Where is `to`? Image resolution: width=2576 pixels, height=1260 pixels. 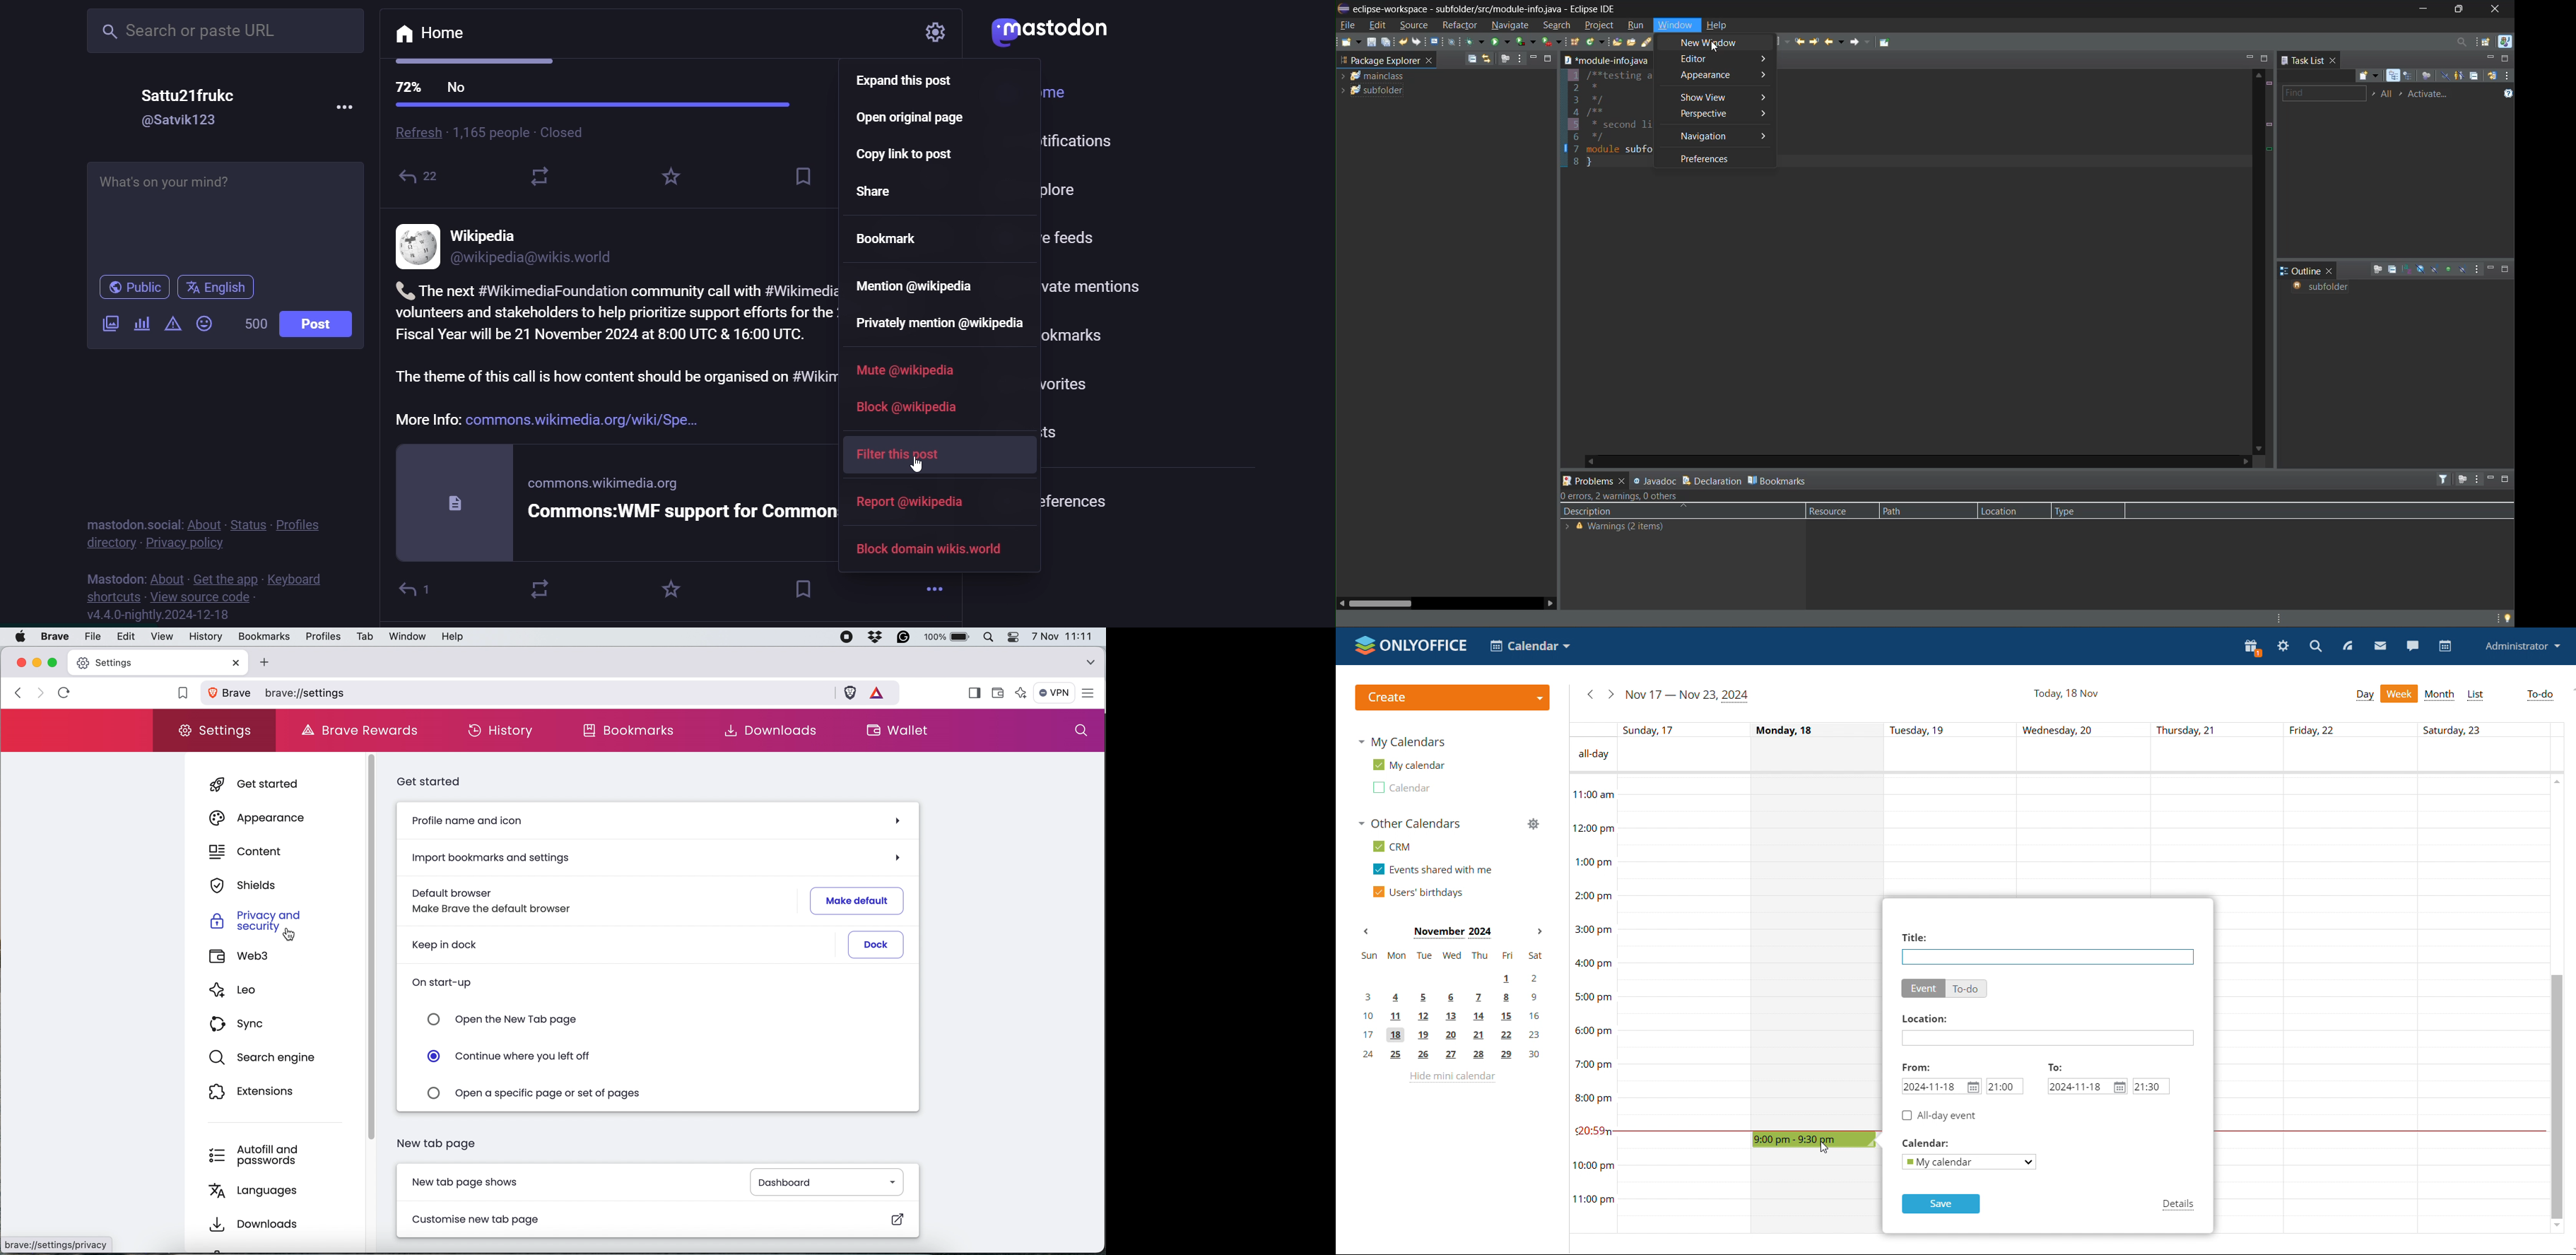 to is located at coordinates (2056, 1066).